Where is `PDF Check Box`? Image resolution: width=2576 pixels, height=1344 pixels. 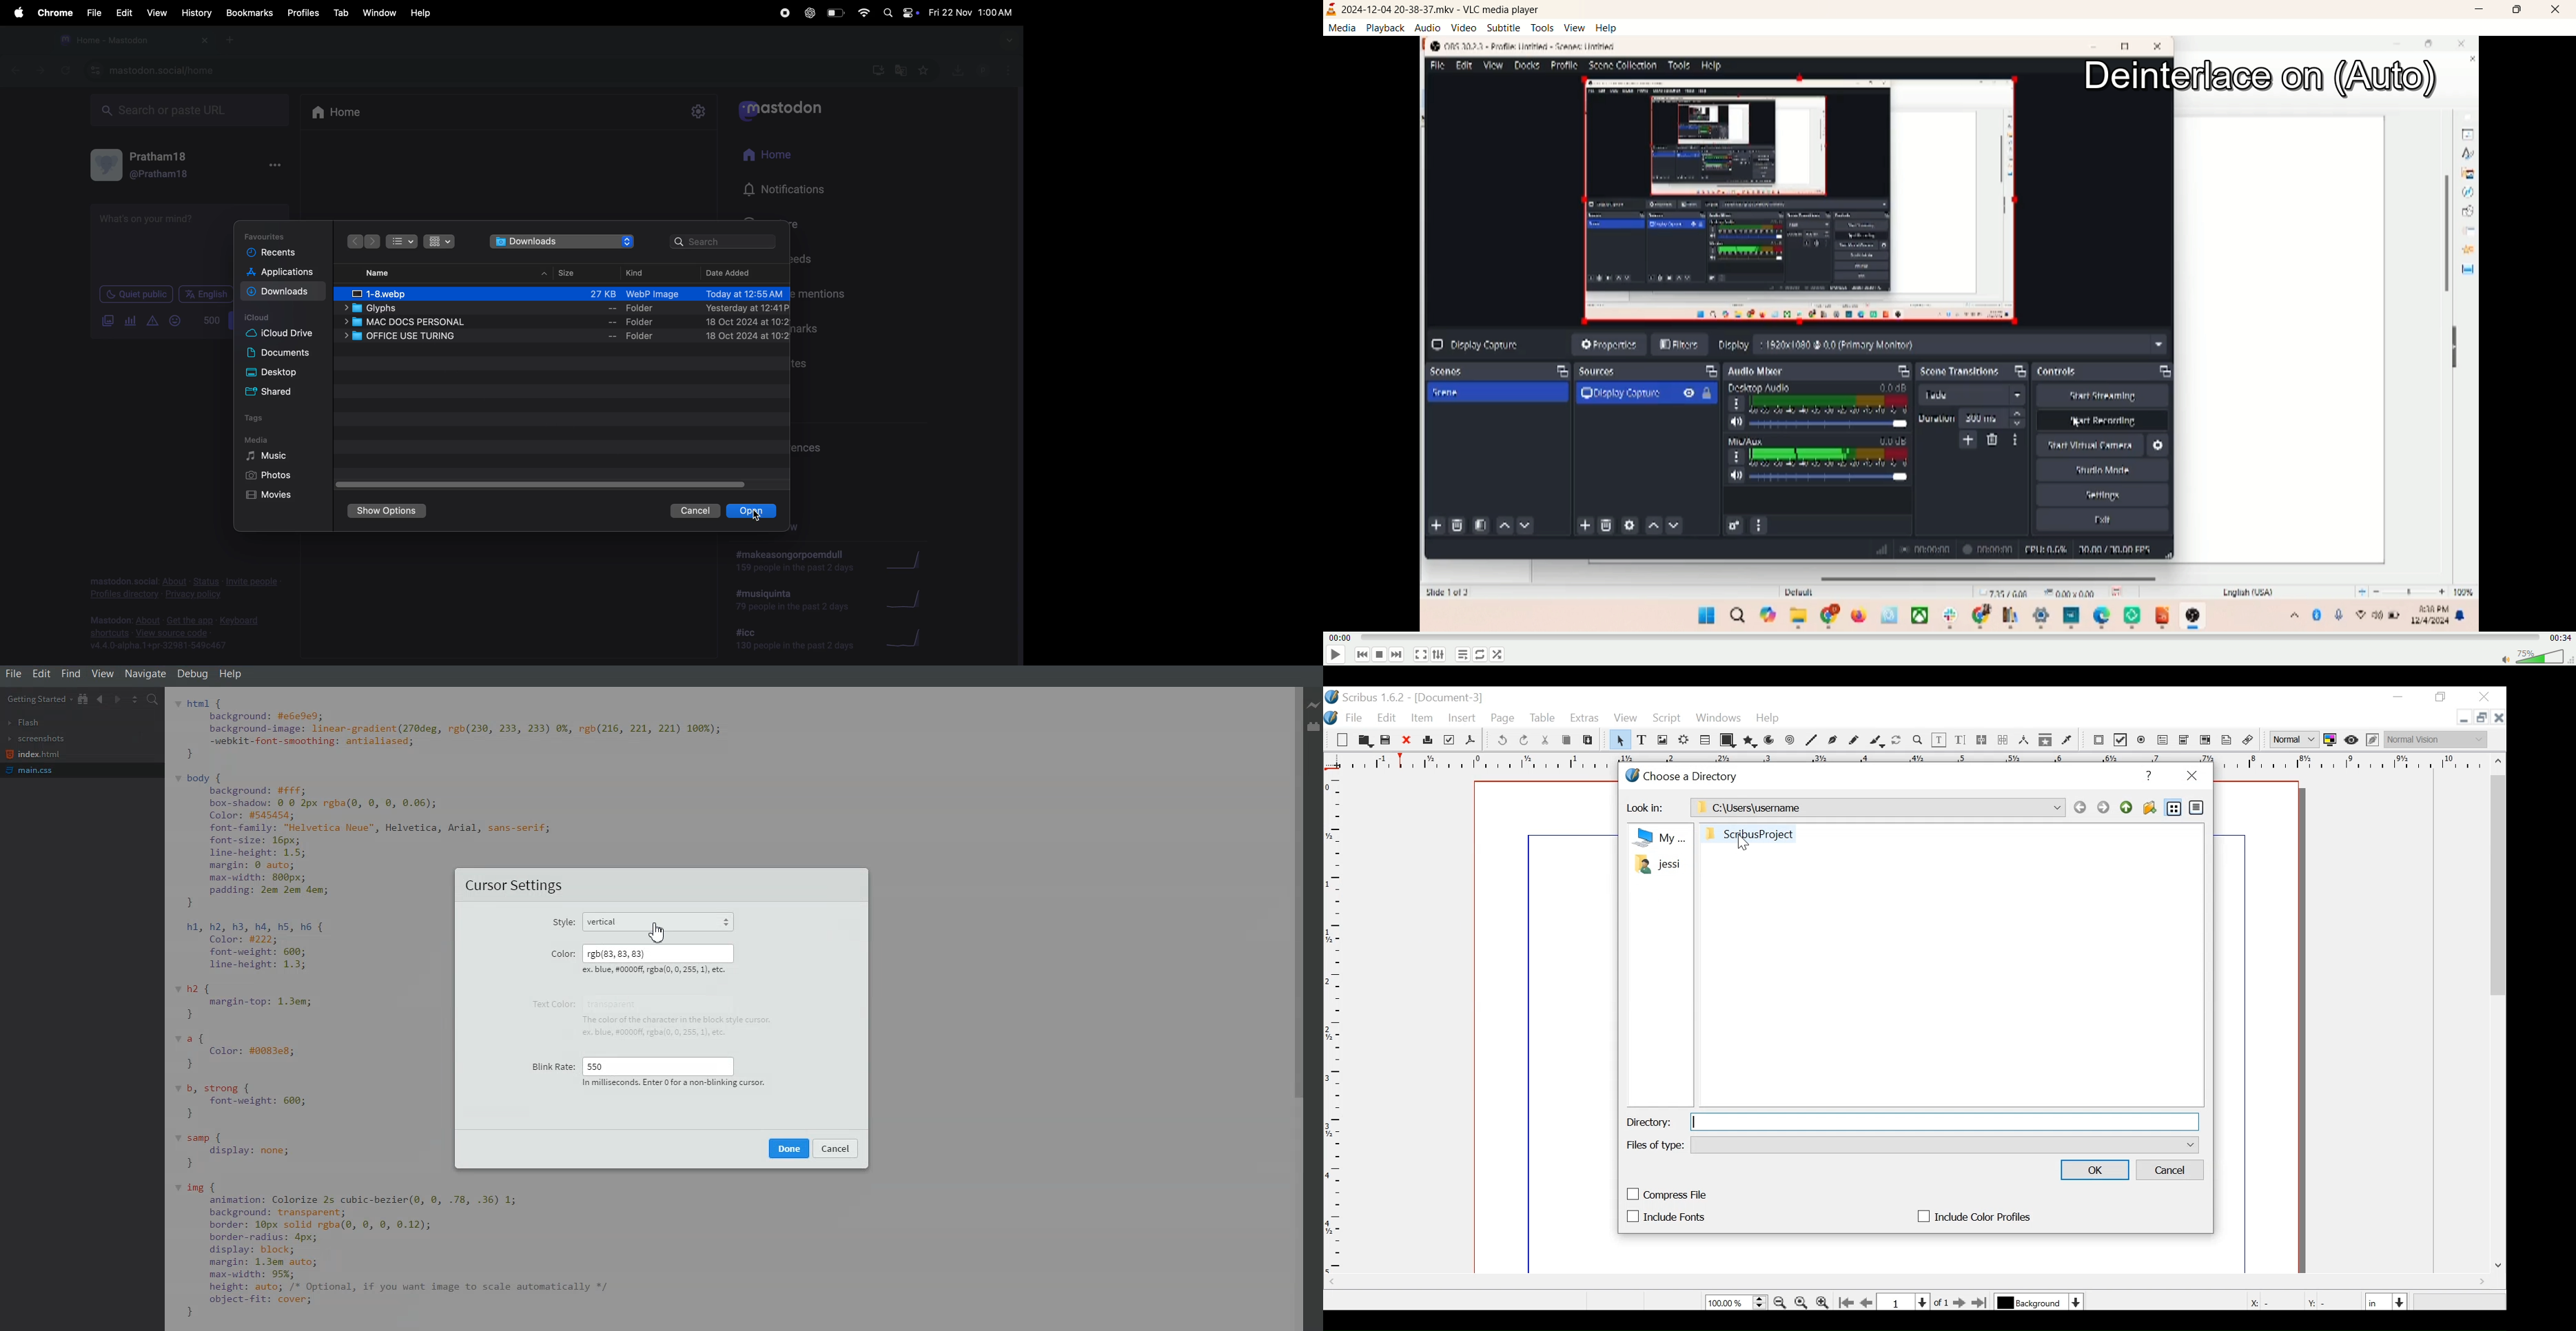
PDF Check Box is located at coordinates (2120, 740).